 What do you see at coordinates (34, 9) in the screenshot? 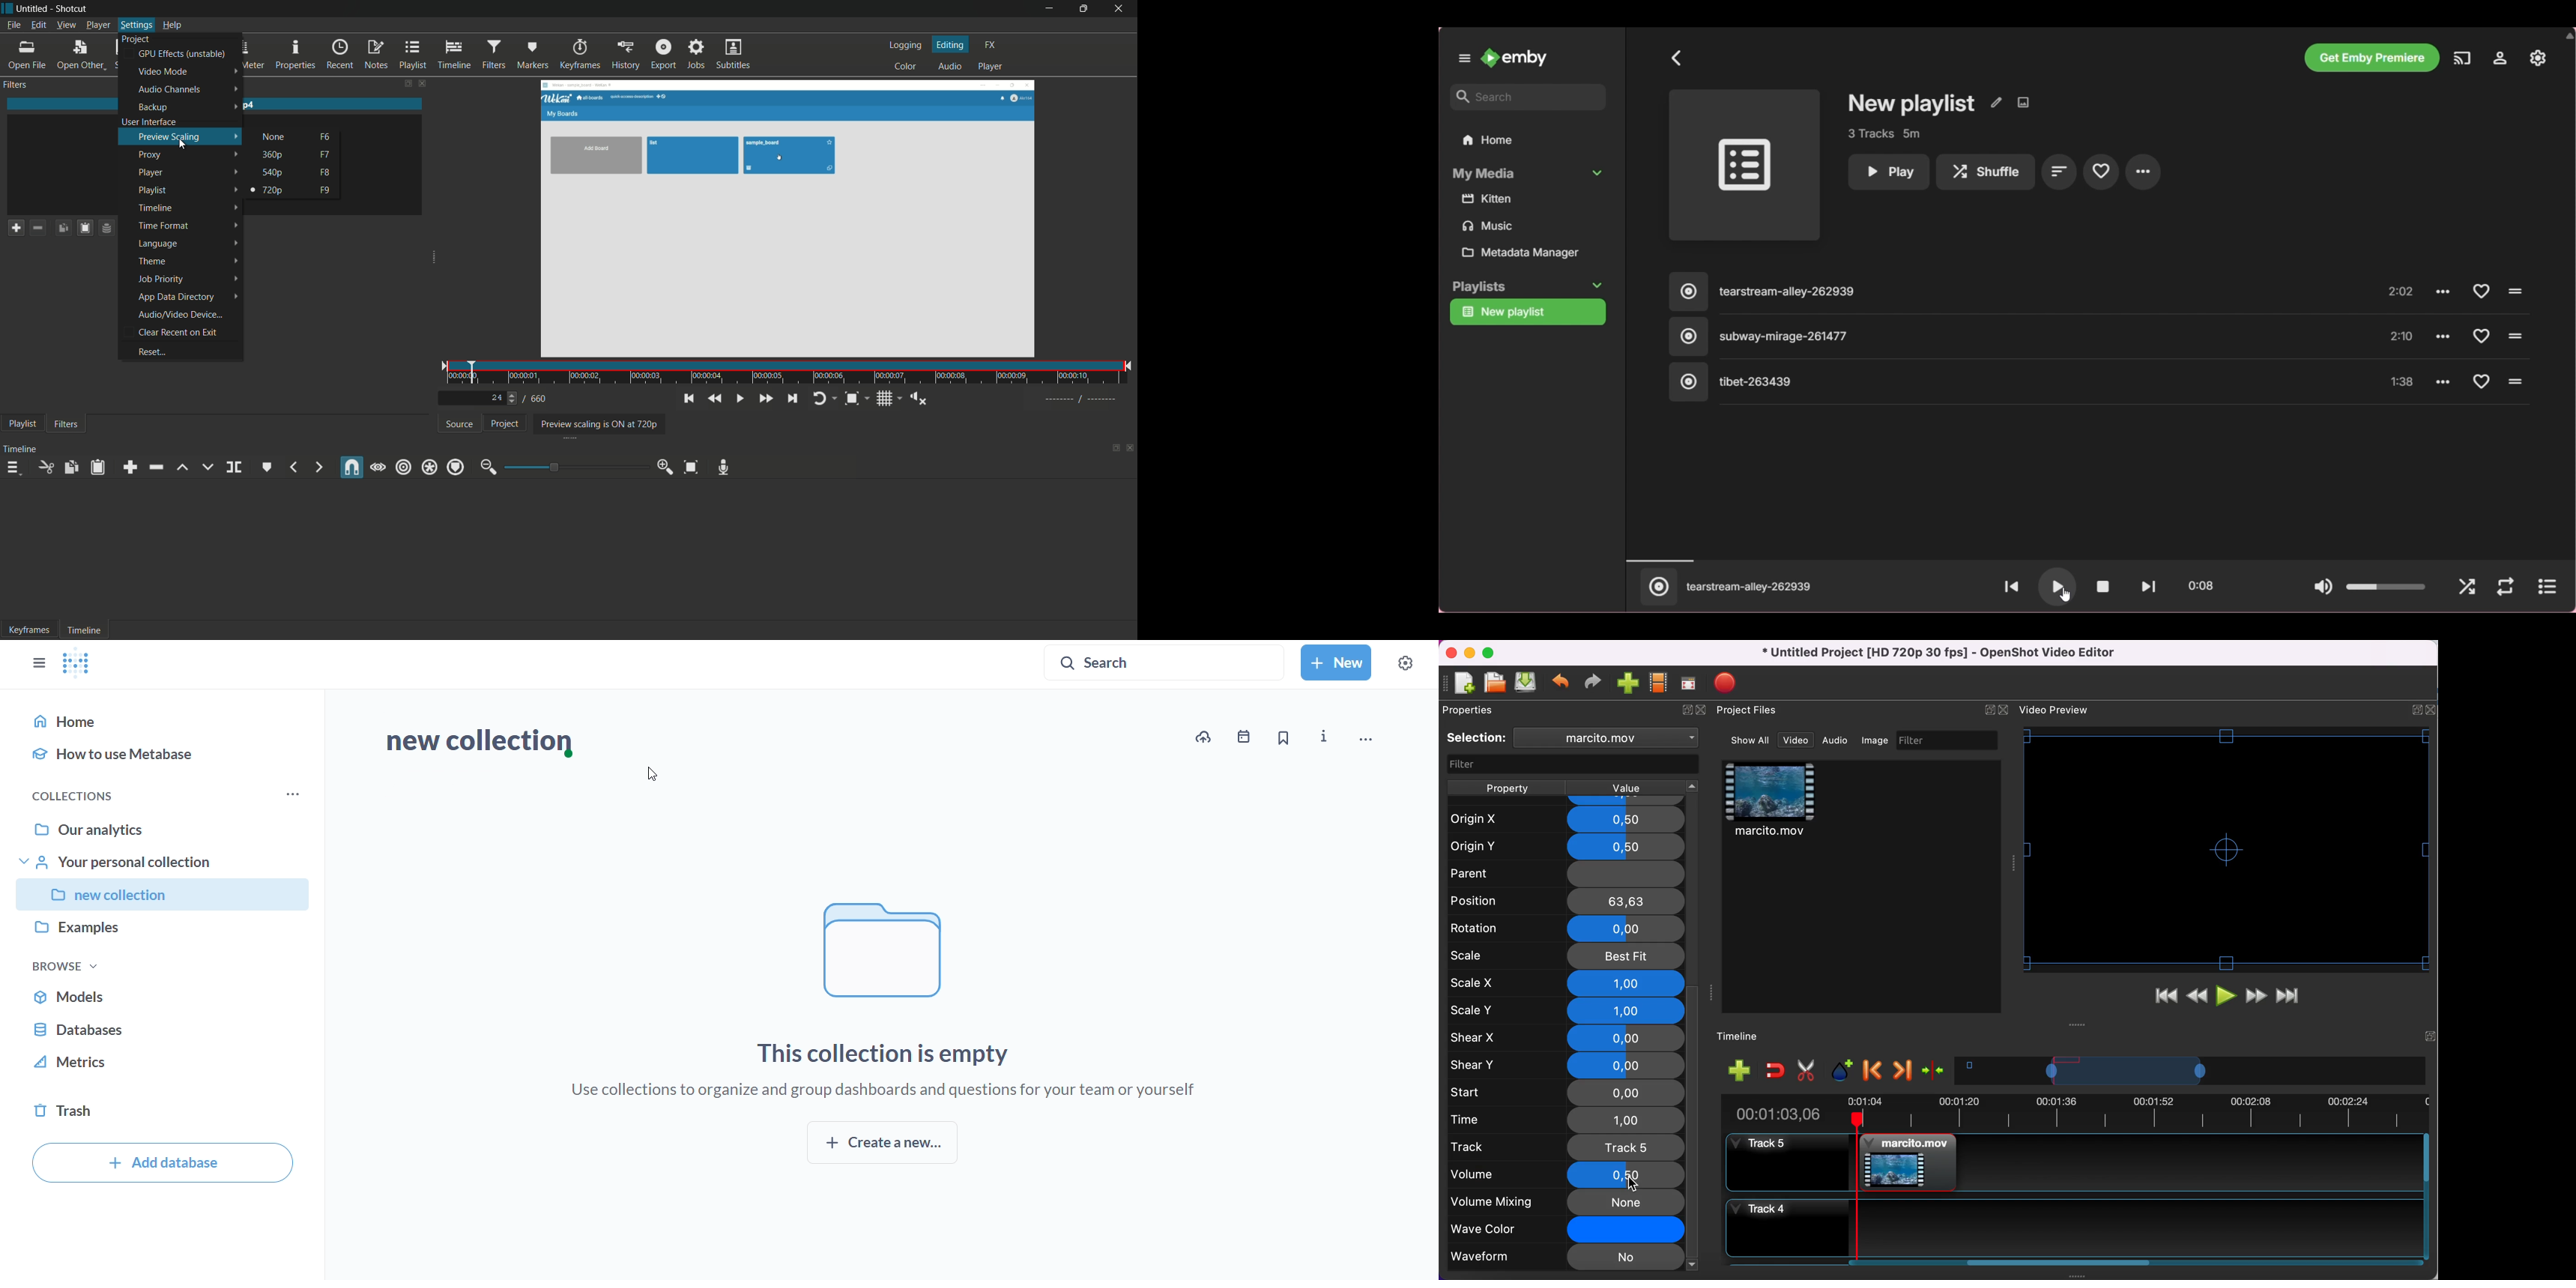
I see `project name` at bounding box center [34, 9].